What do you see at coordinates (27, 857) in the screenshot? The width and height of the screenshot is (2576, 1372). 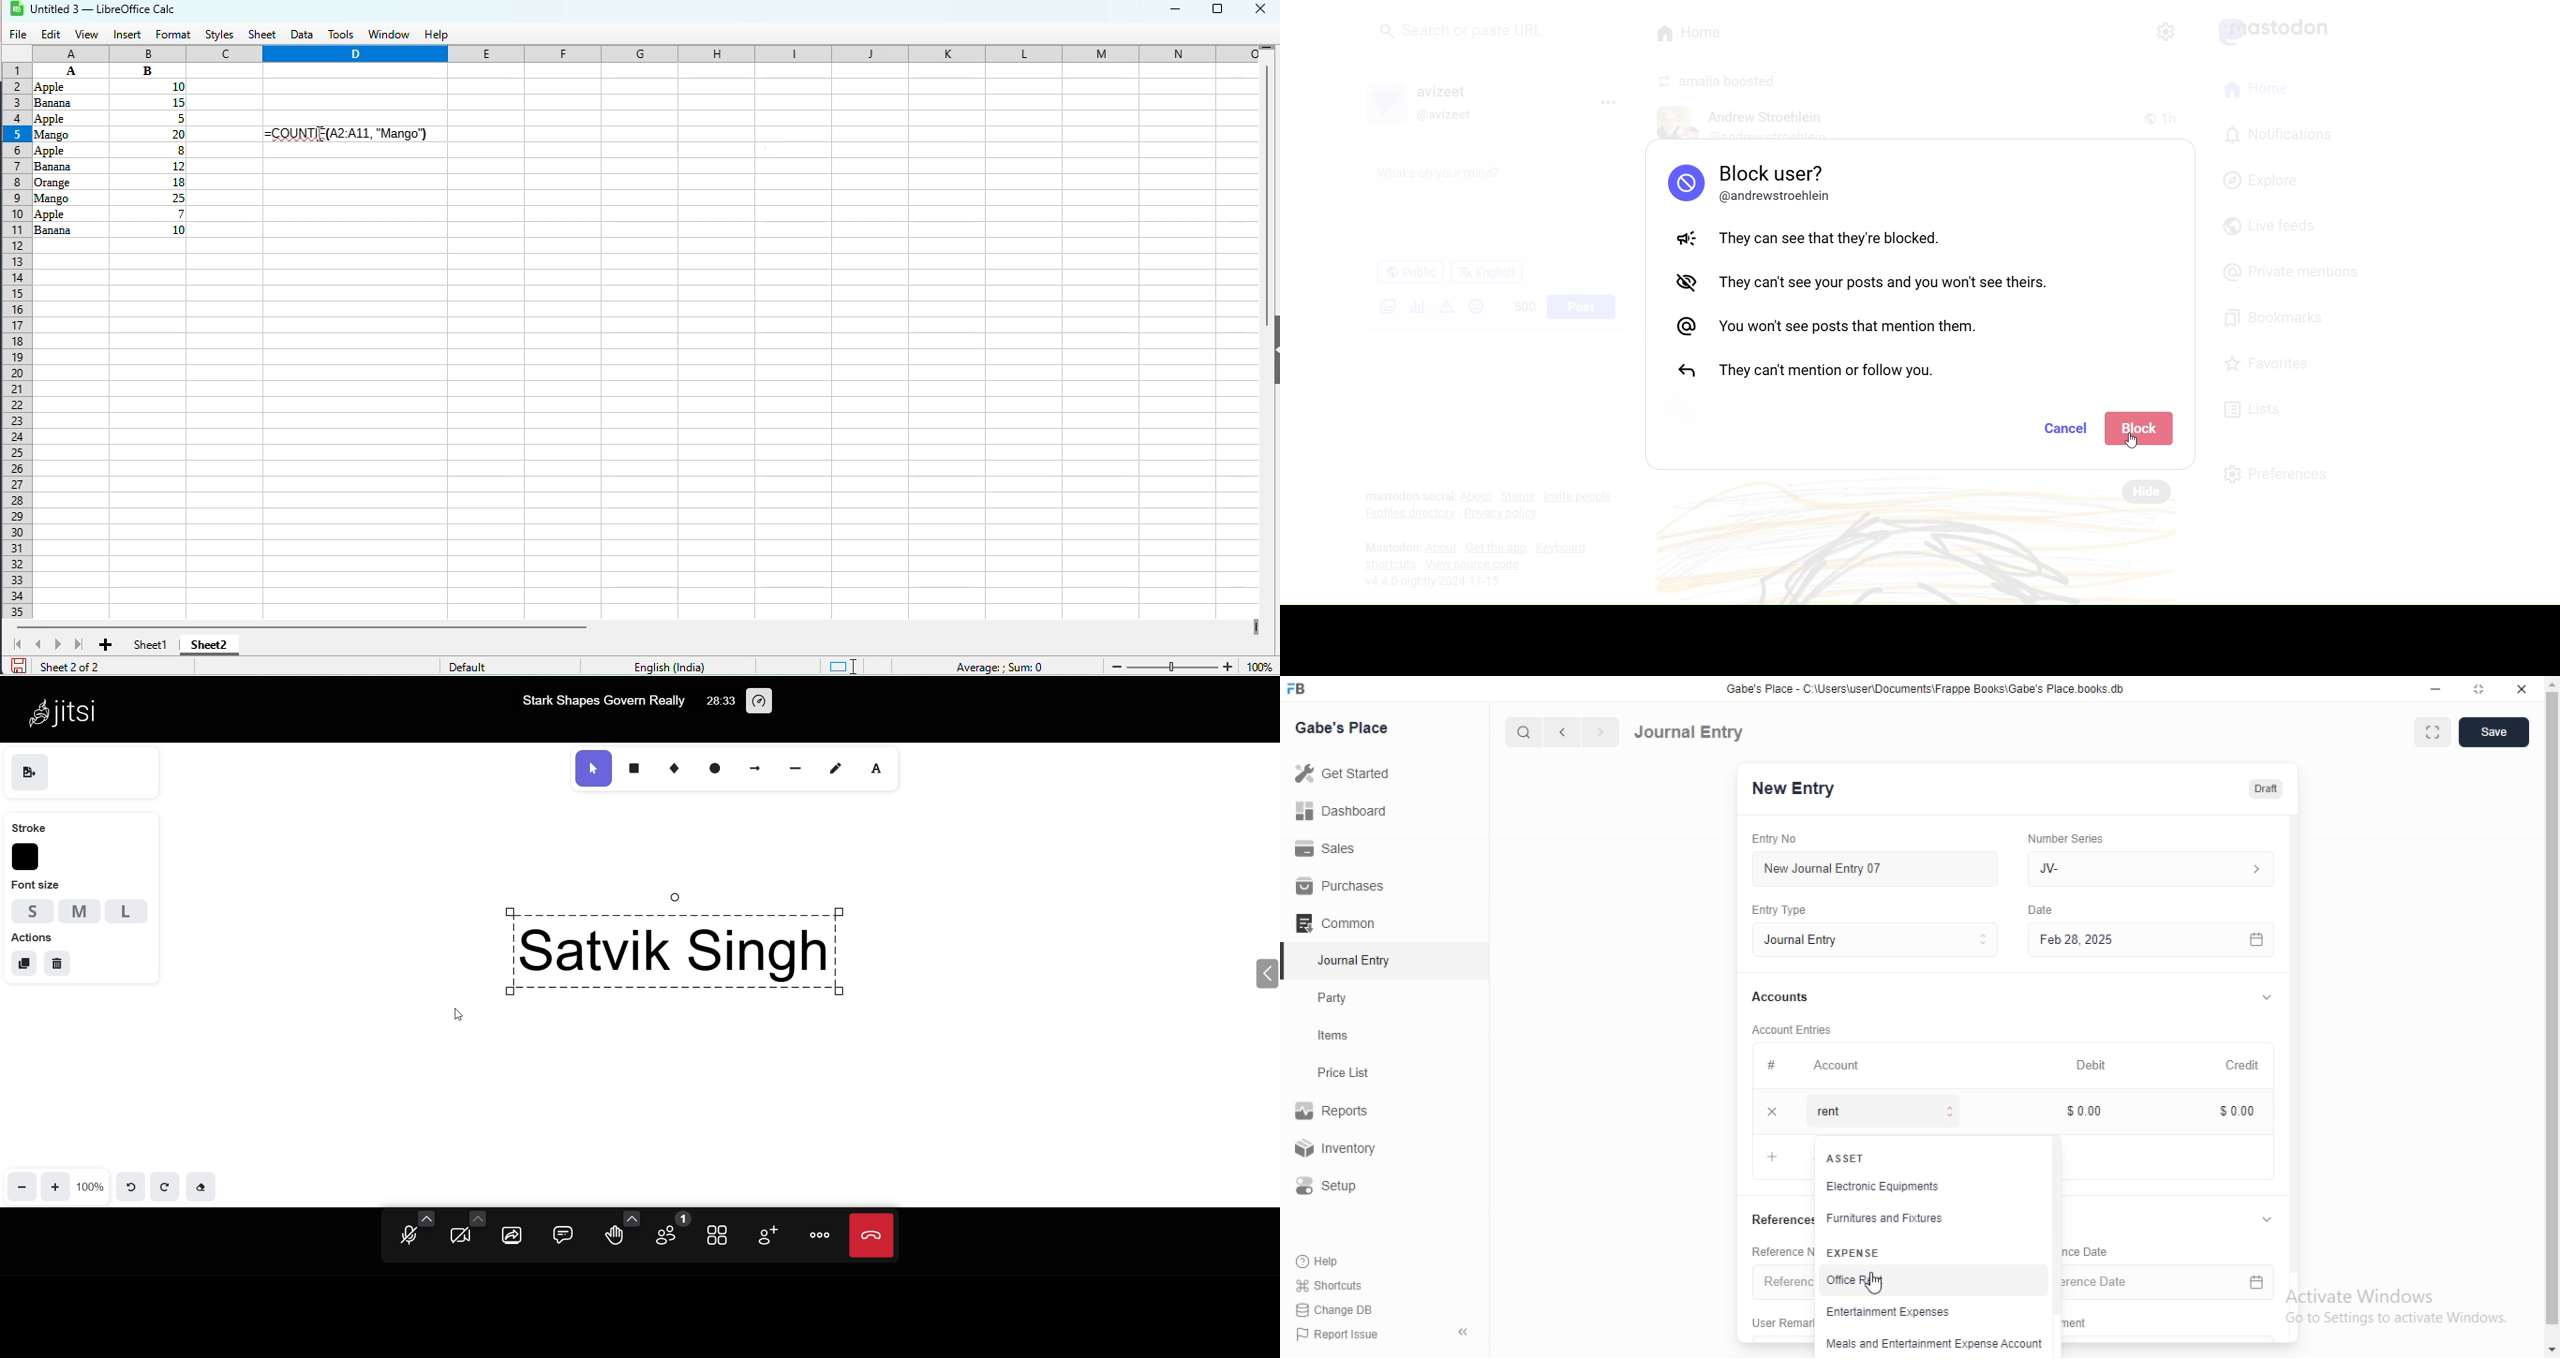 I see `stroke color` at bounding box center [27, 857].